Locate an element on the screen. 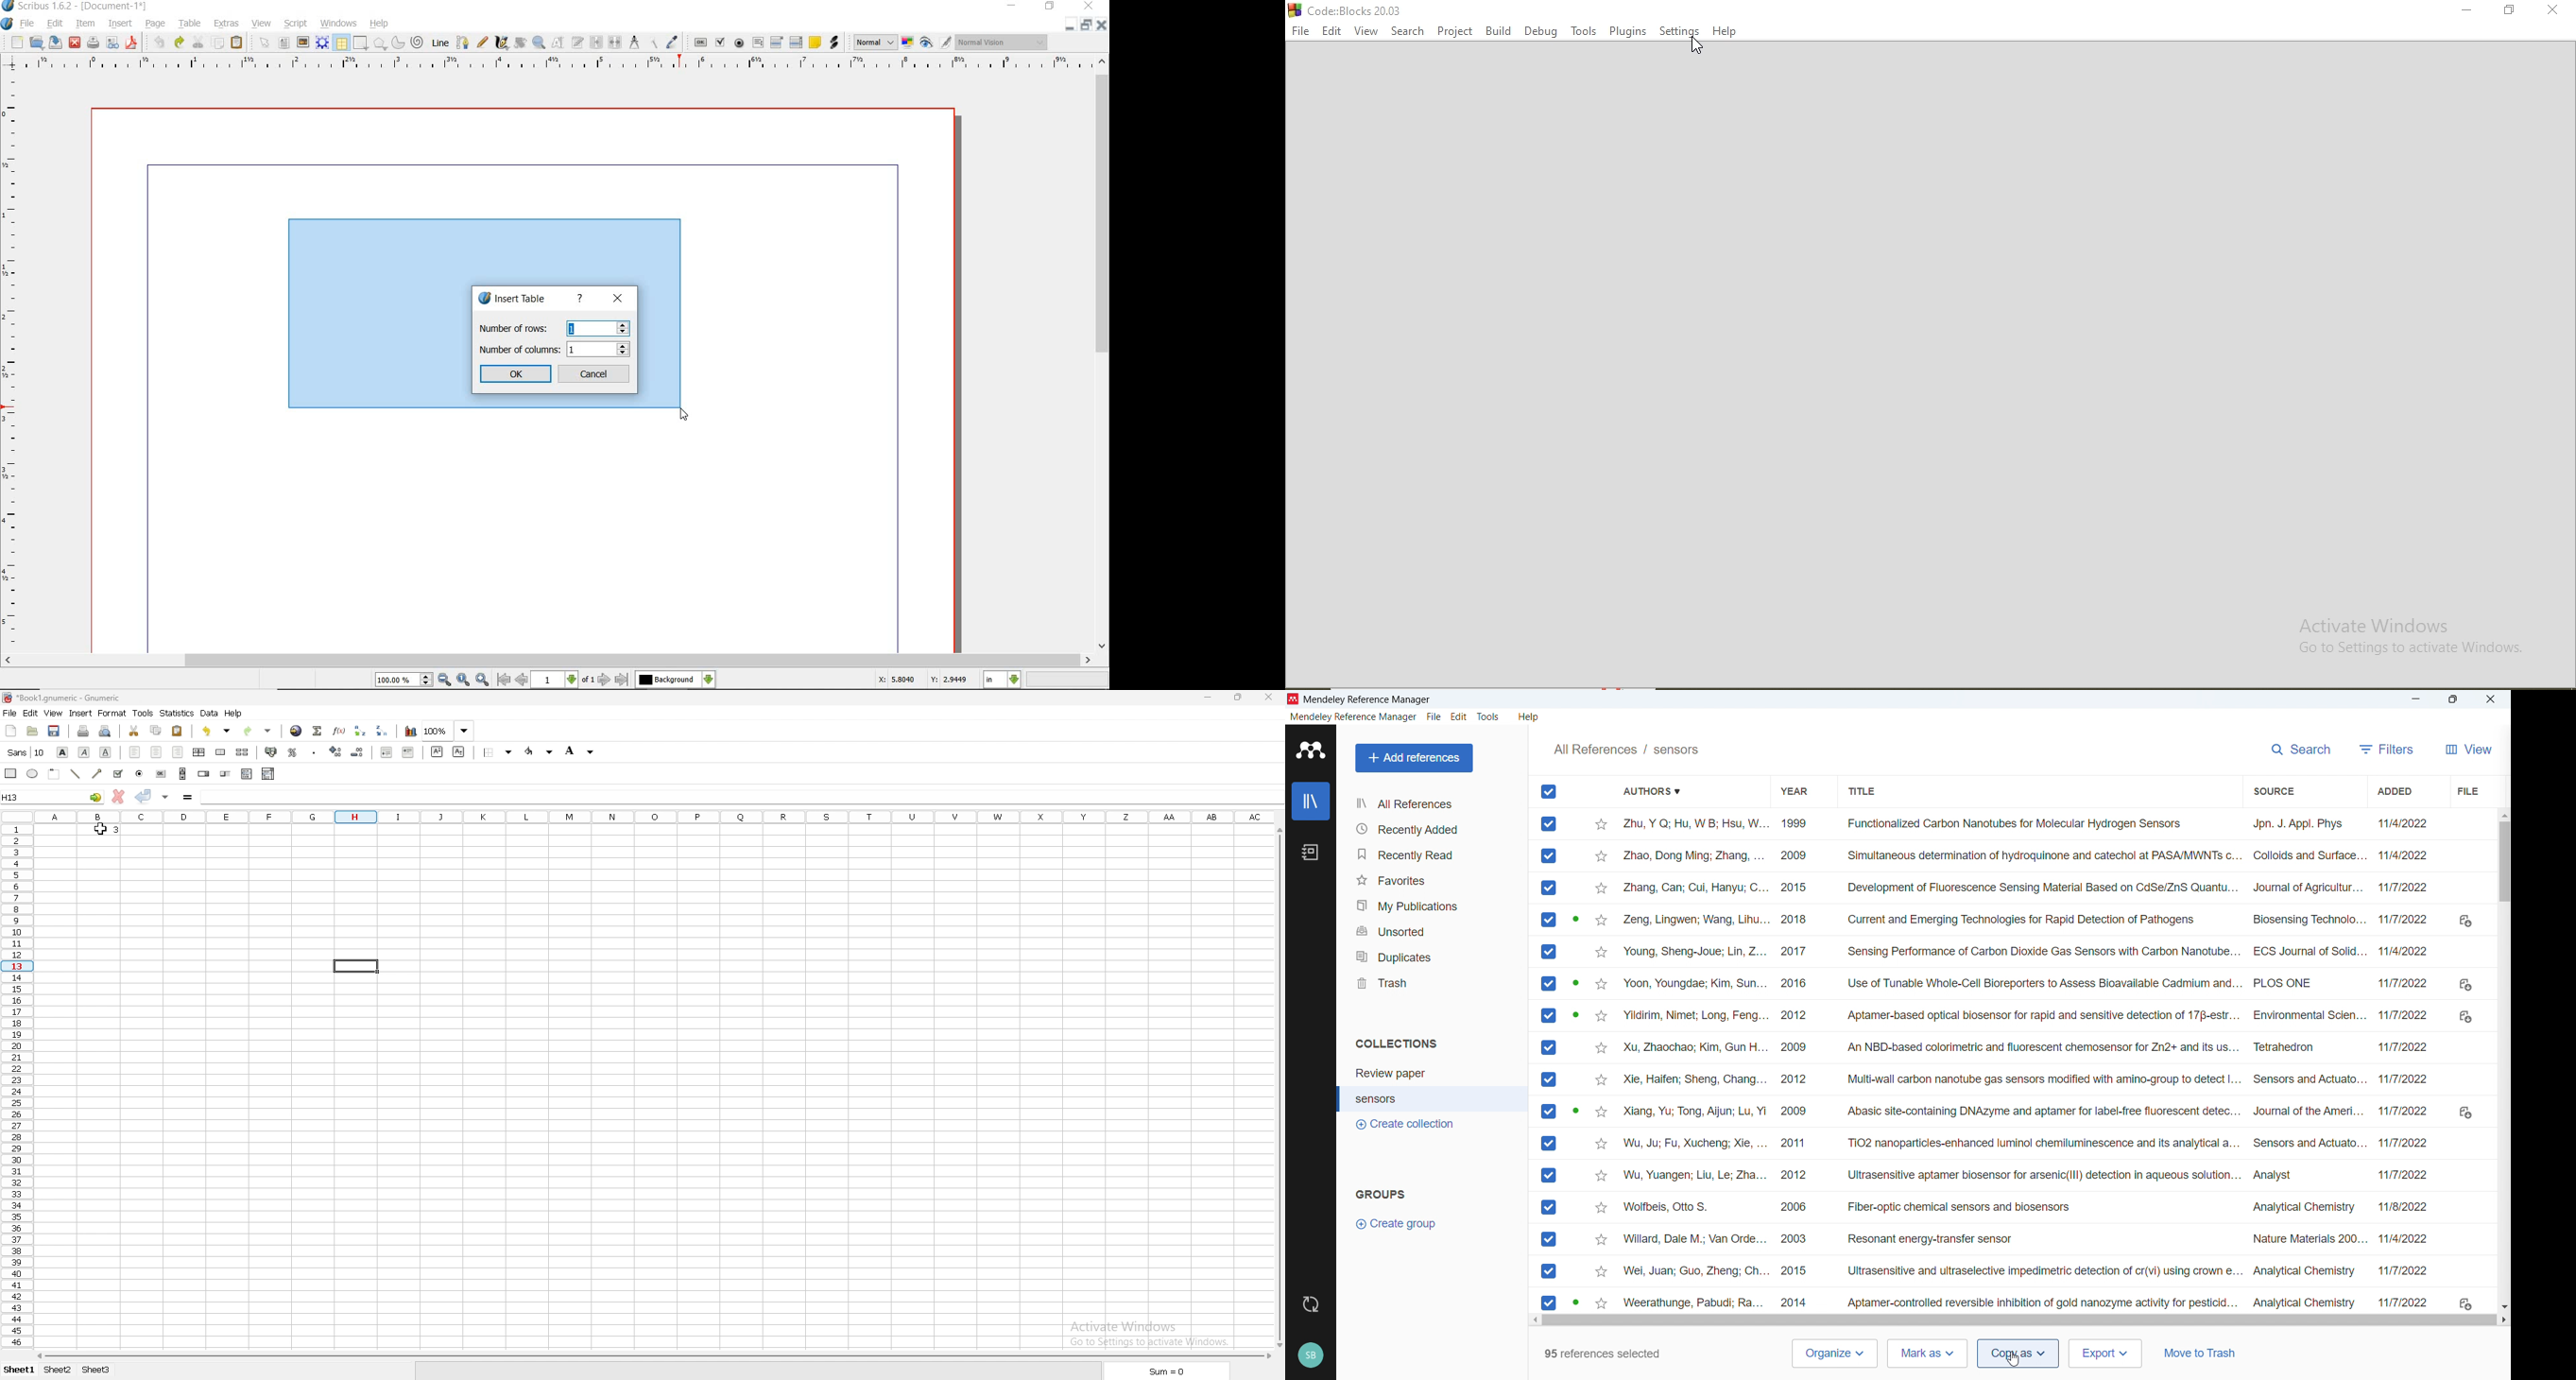 The height and width of the screenshot is (1400, 2576). arc is located at coordinates (400, 44).